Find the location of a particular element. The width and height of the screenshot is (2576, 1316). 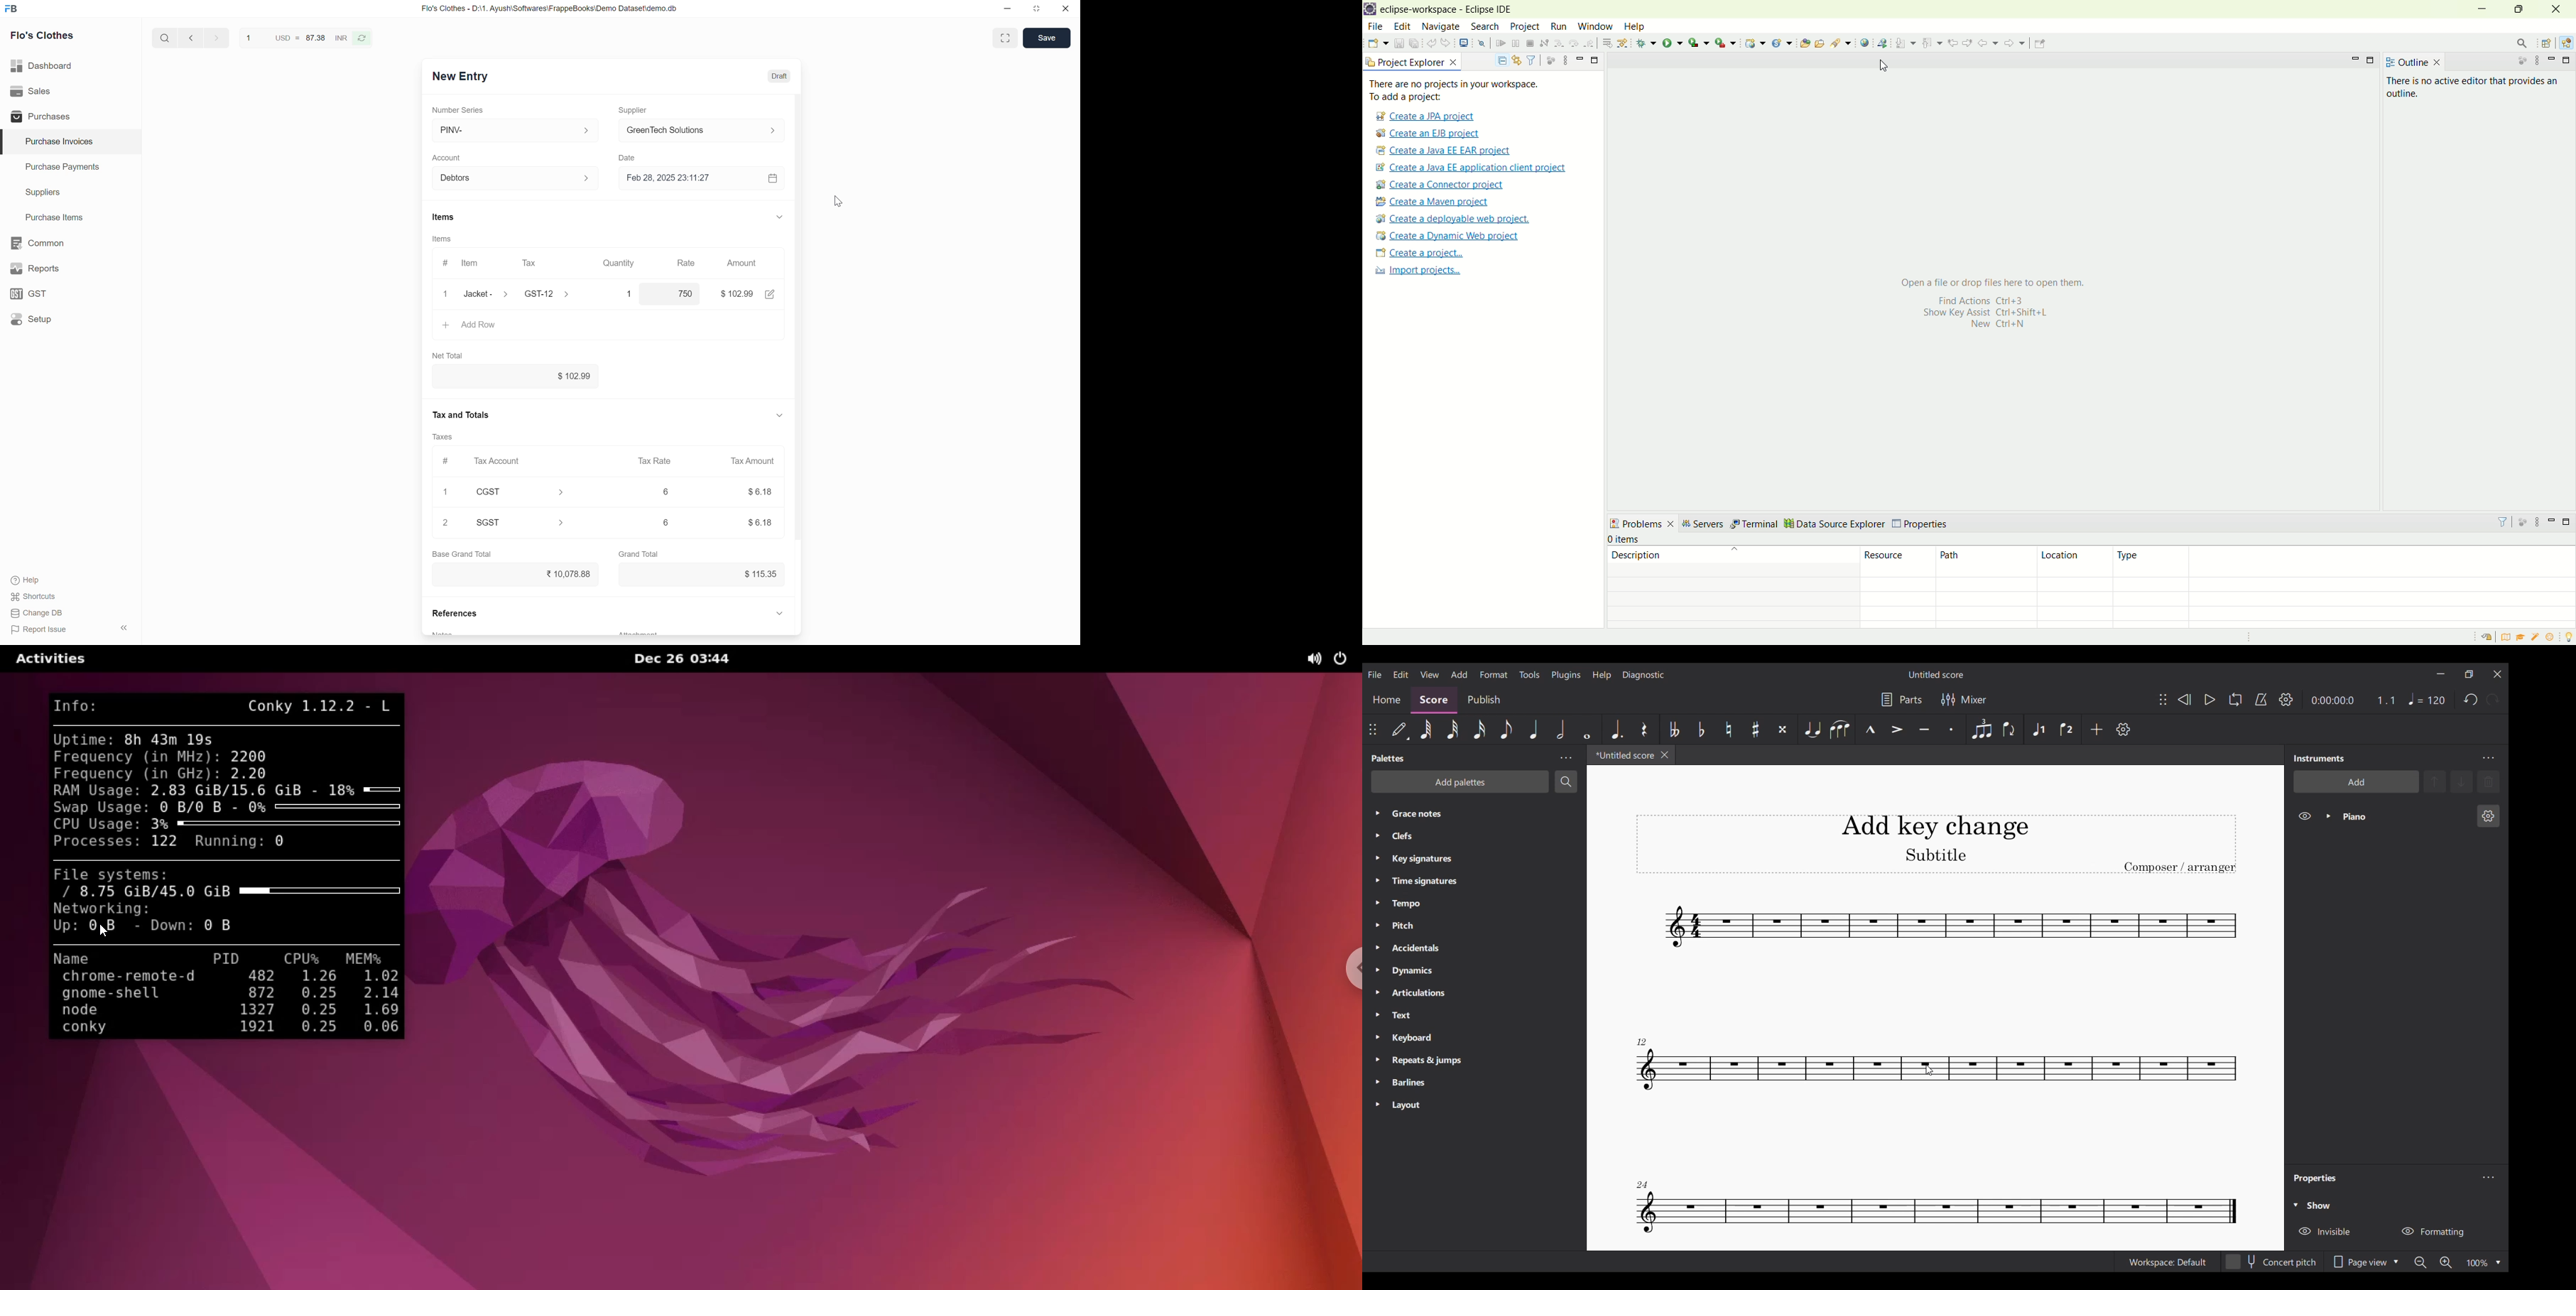

run last tool is located at coordinates (1727, 42).